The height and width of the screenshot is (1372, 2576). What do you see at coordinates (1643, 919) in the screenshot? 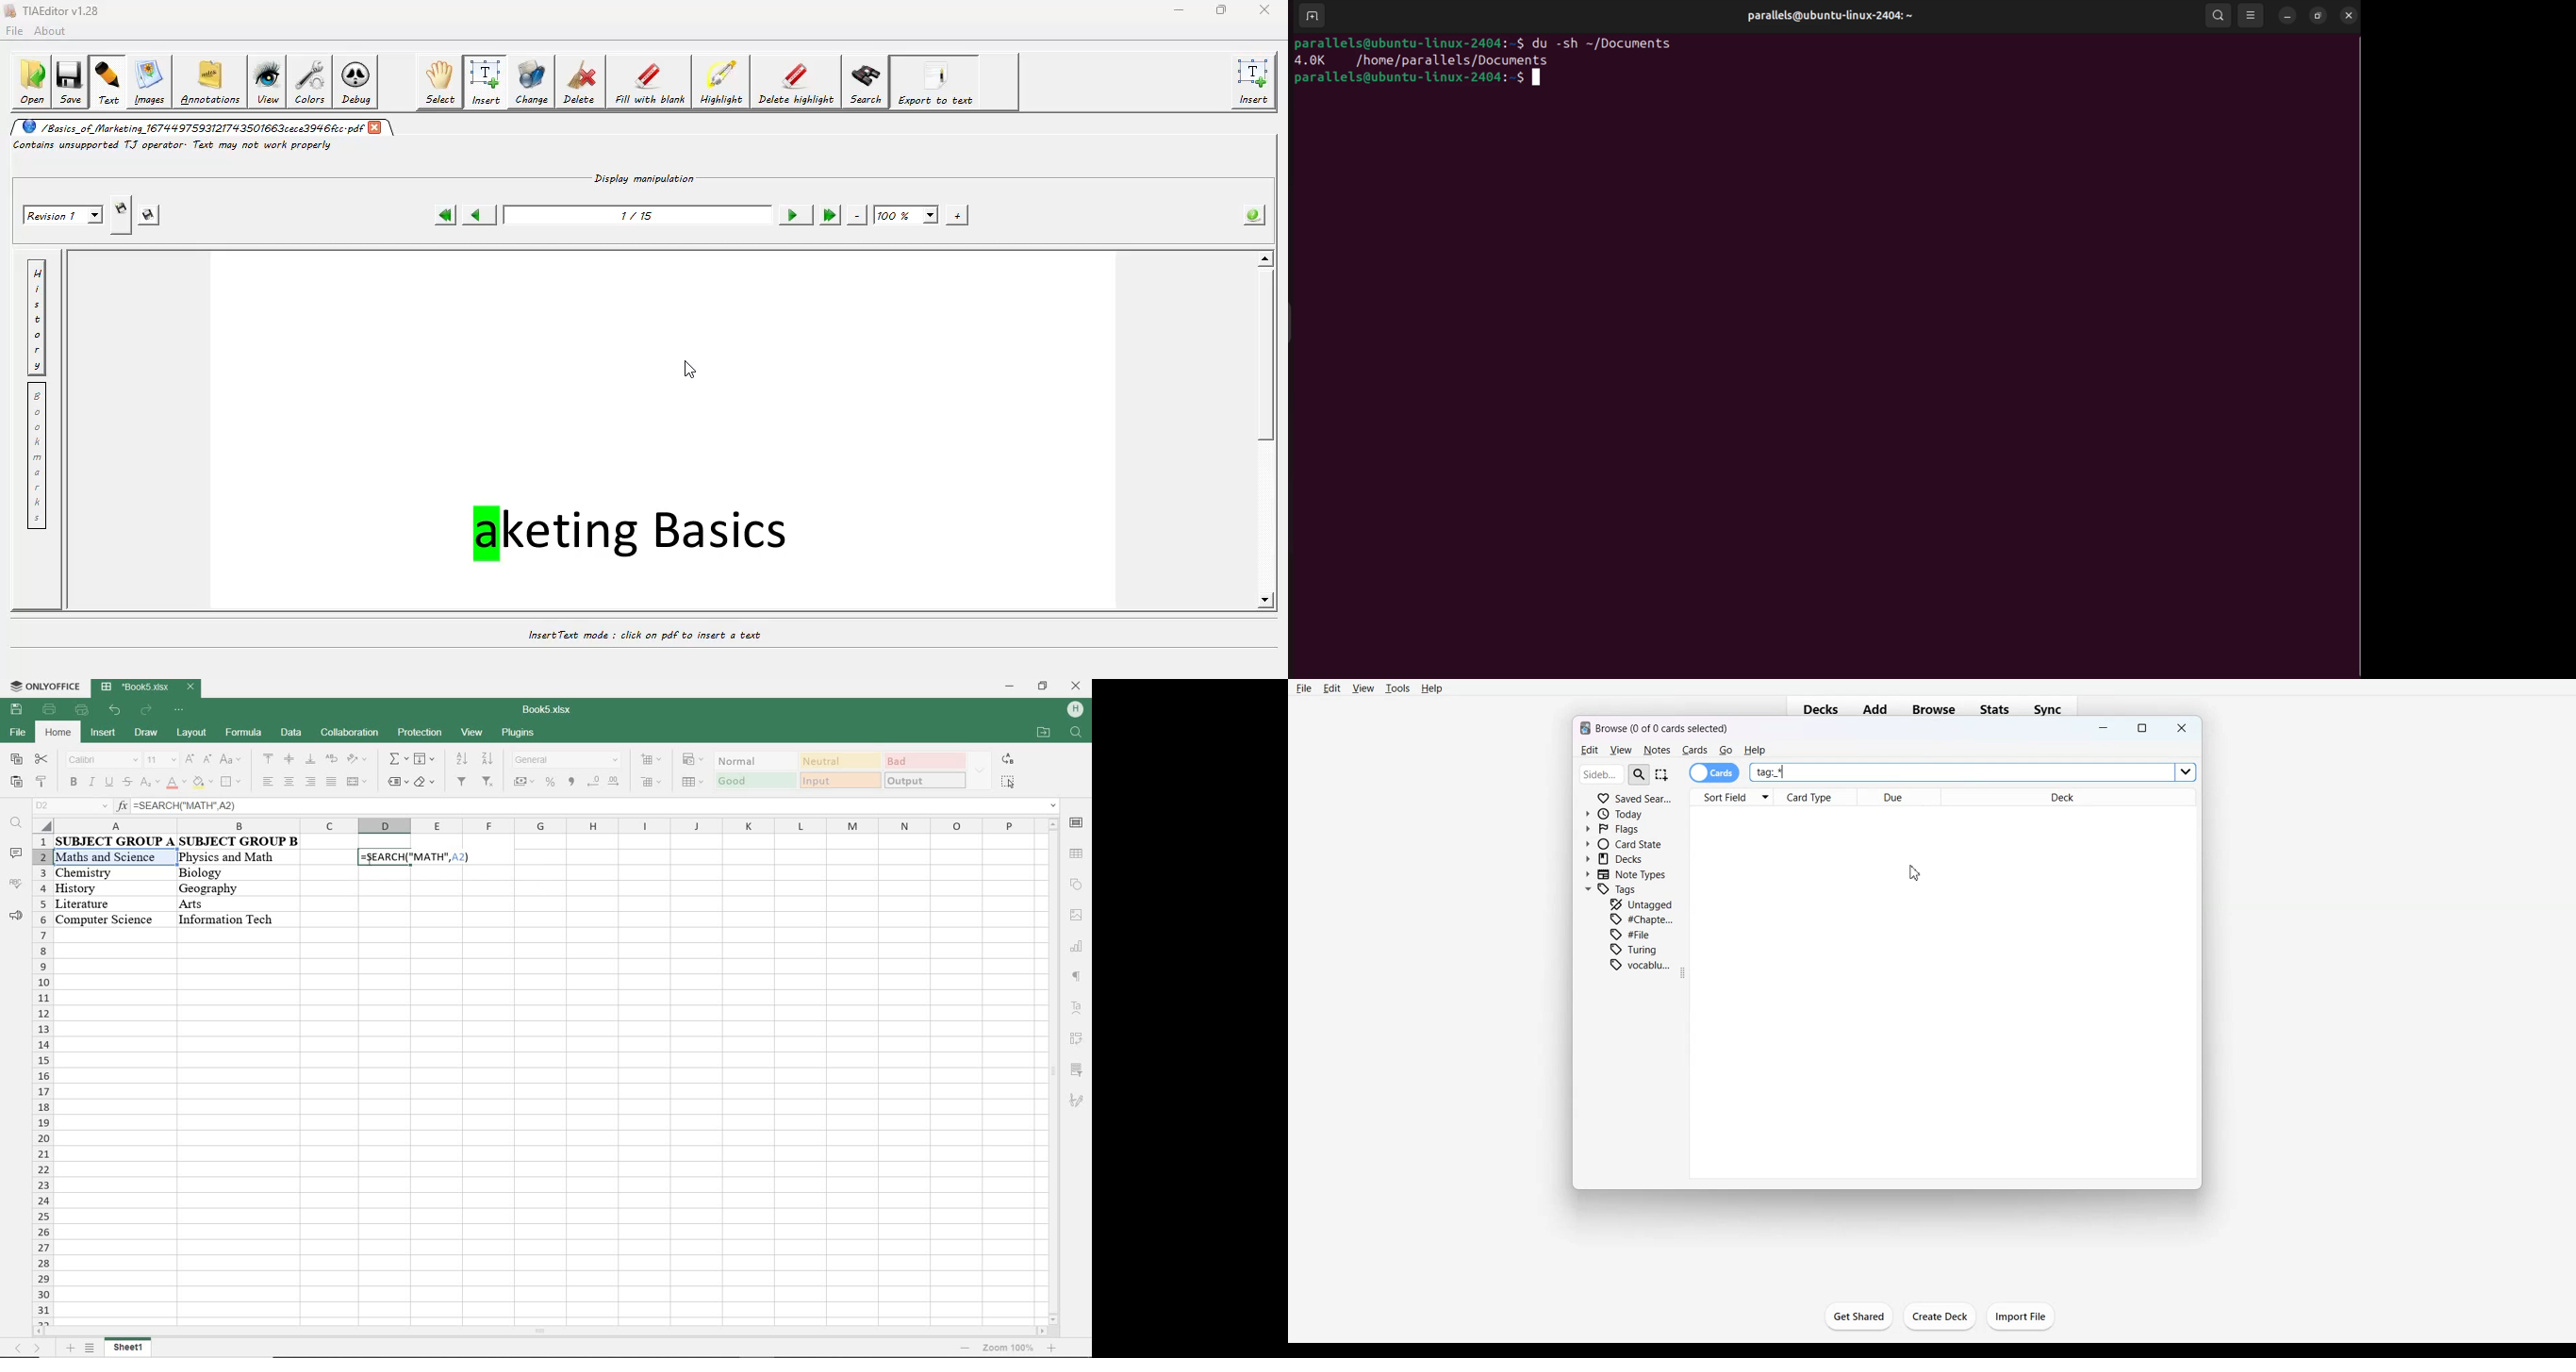
I see `Chapter` at bounding box center [1643, 919].